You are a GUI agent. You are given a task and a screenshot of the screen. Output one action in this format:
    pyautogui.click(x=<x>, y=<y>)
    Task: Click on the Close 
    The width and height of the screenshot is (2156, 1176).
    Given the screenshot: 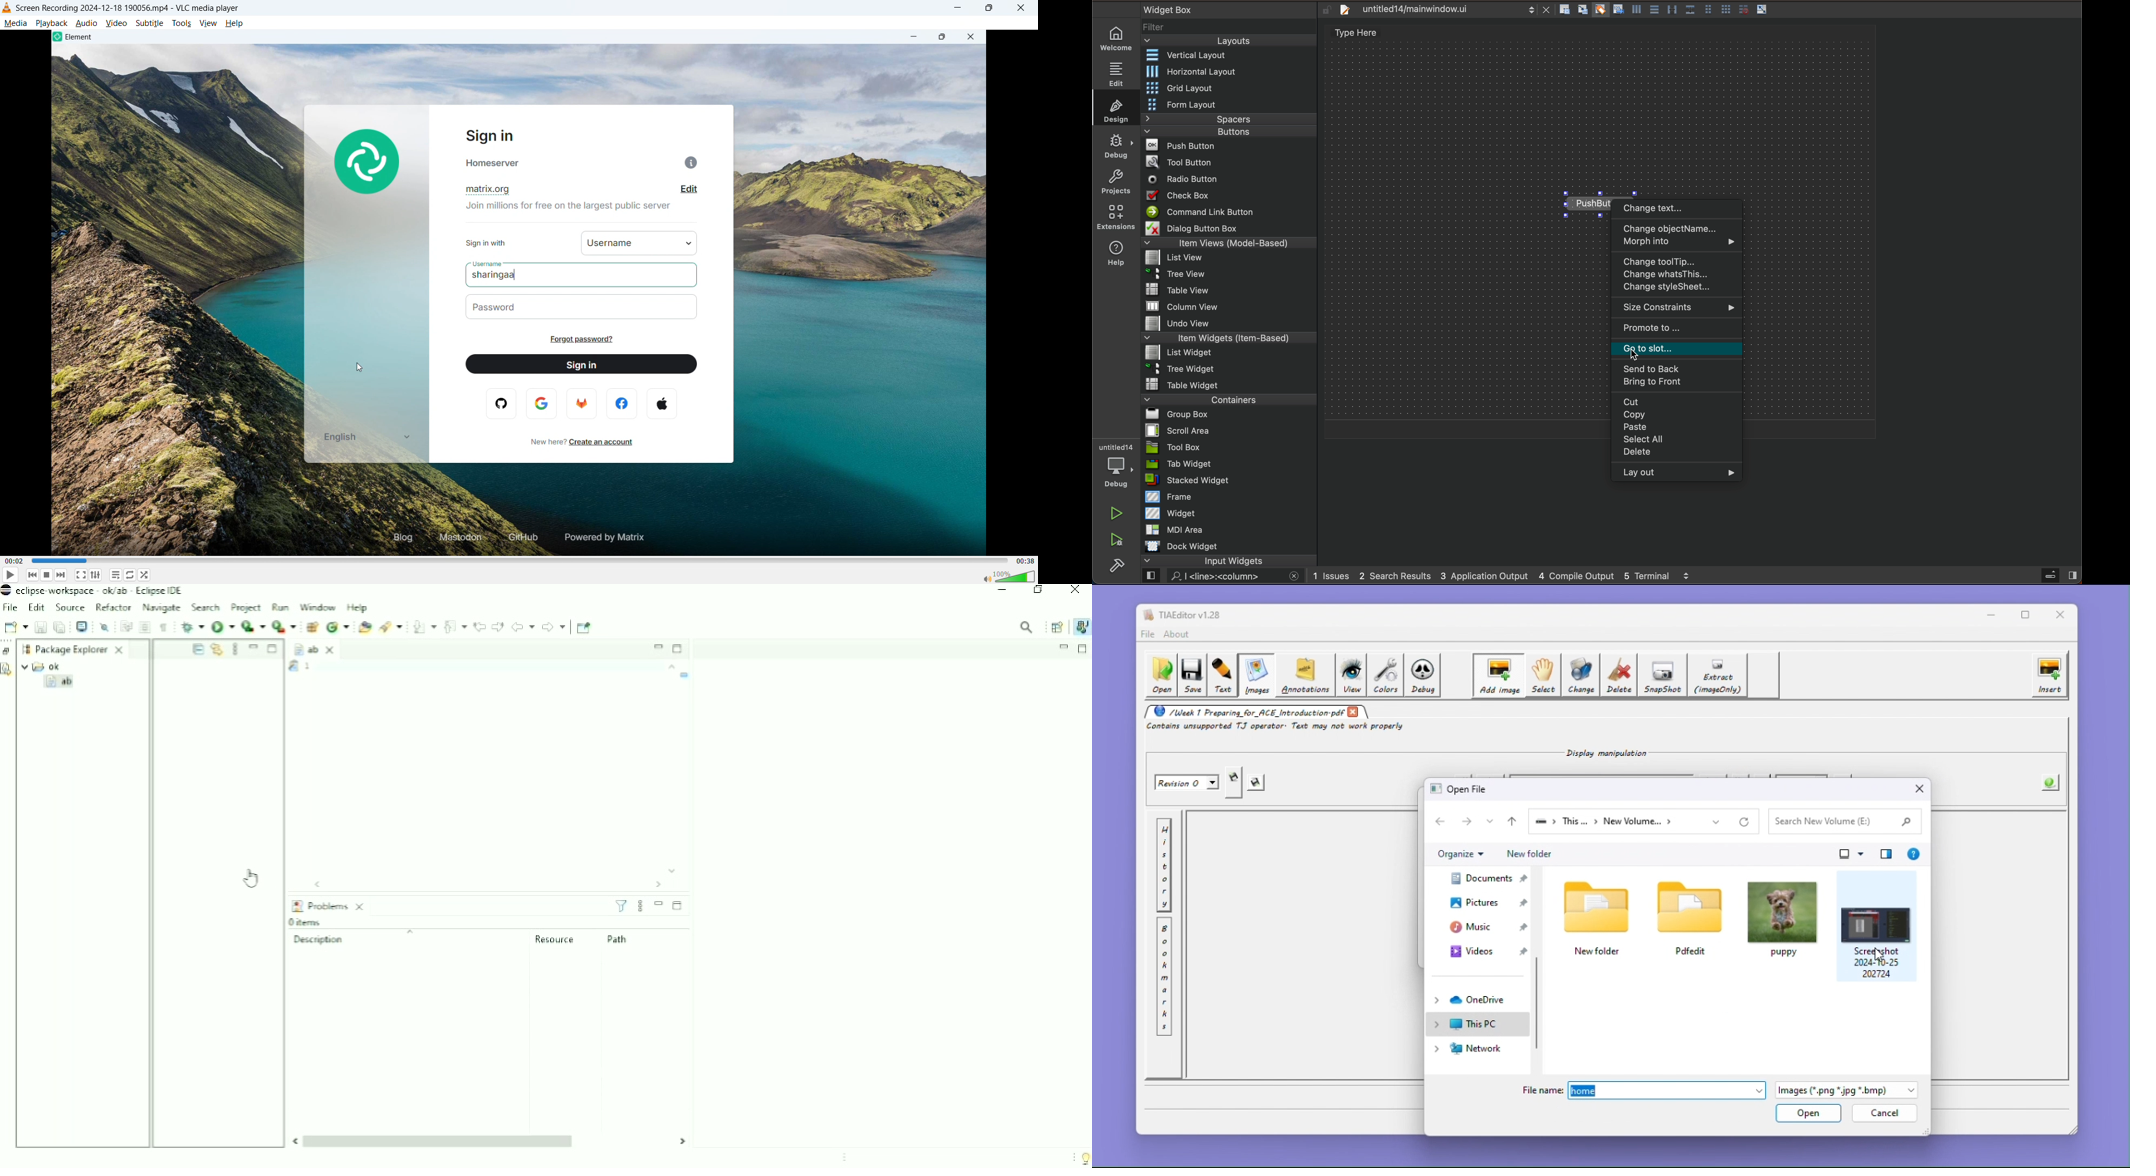 What is the action you would take?
    pyautogui.click(x=1021, y=8)
    